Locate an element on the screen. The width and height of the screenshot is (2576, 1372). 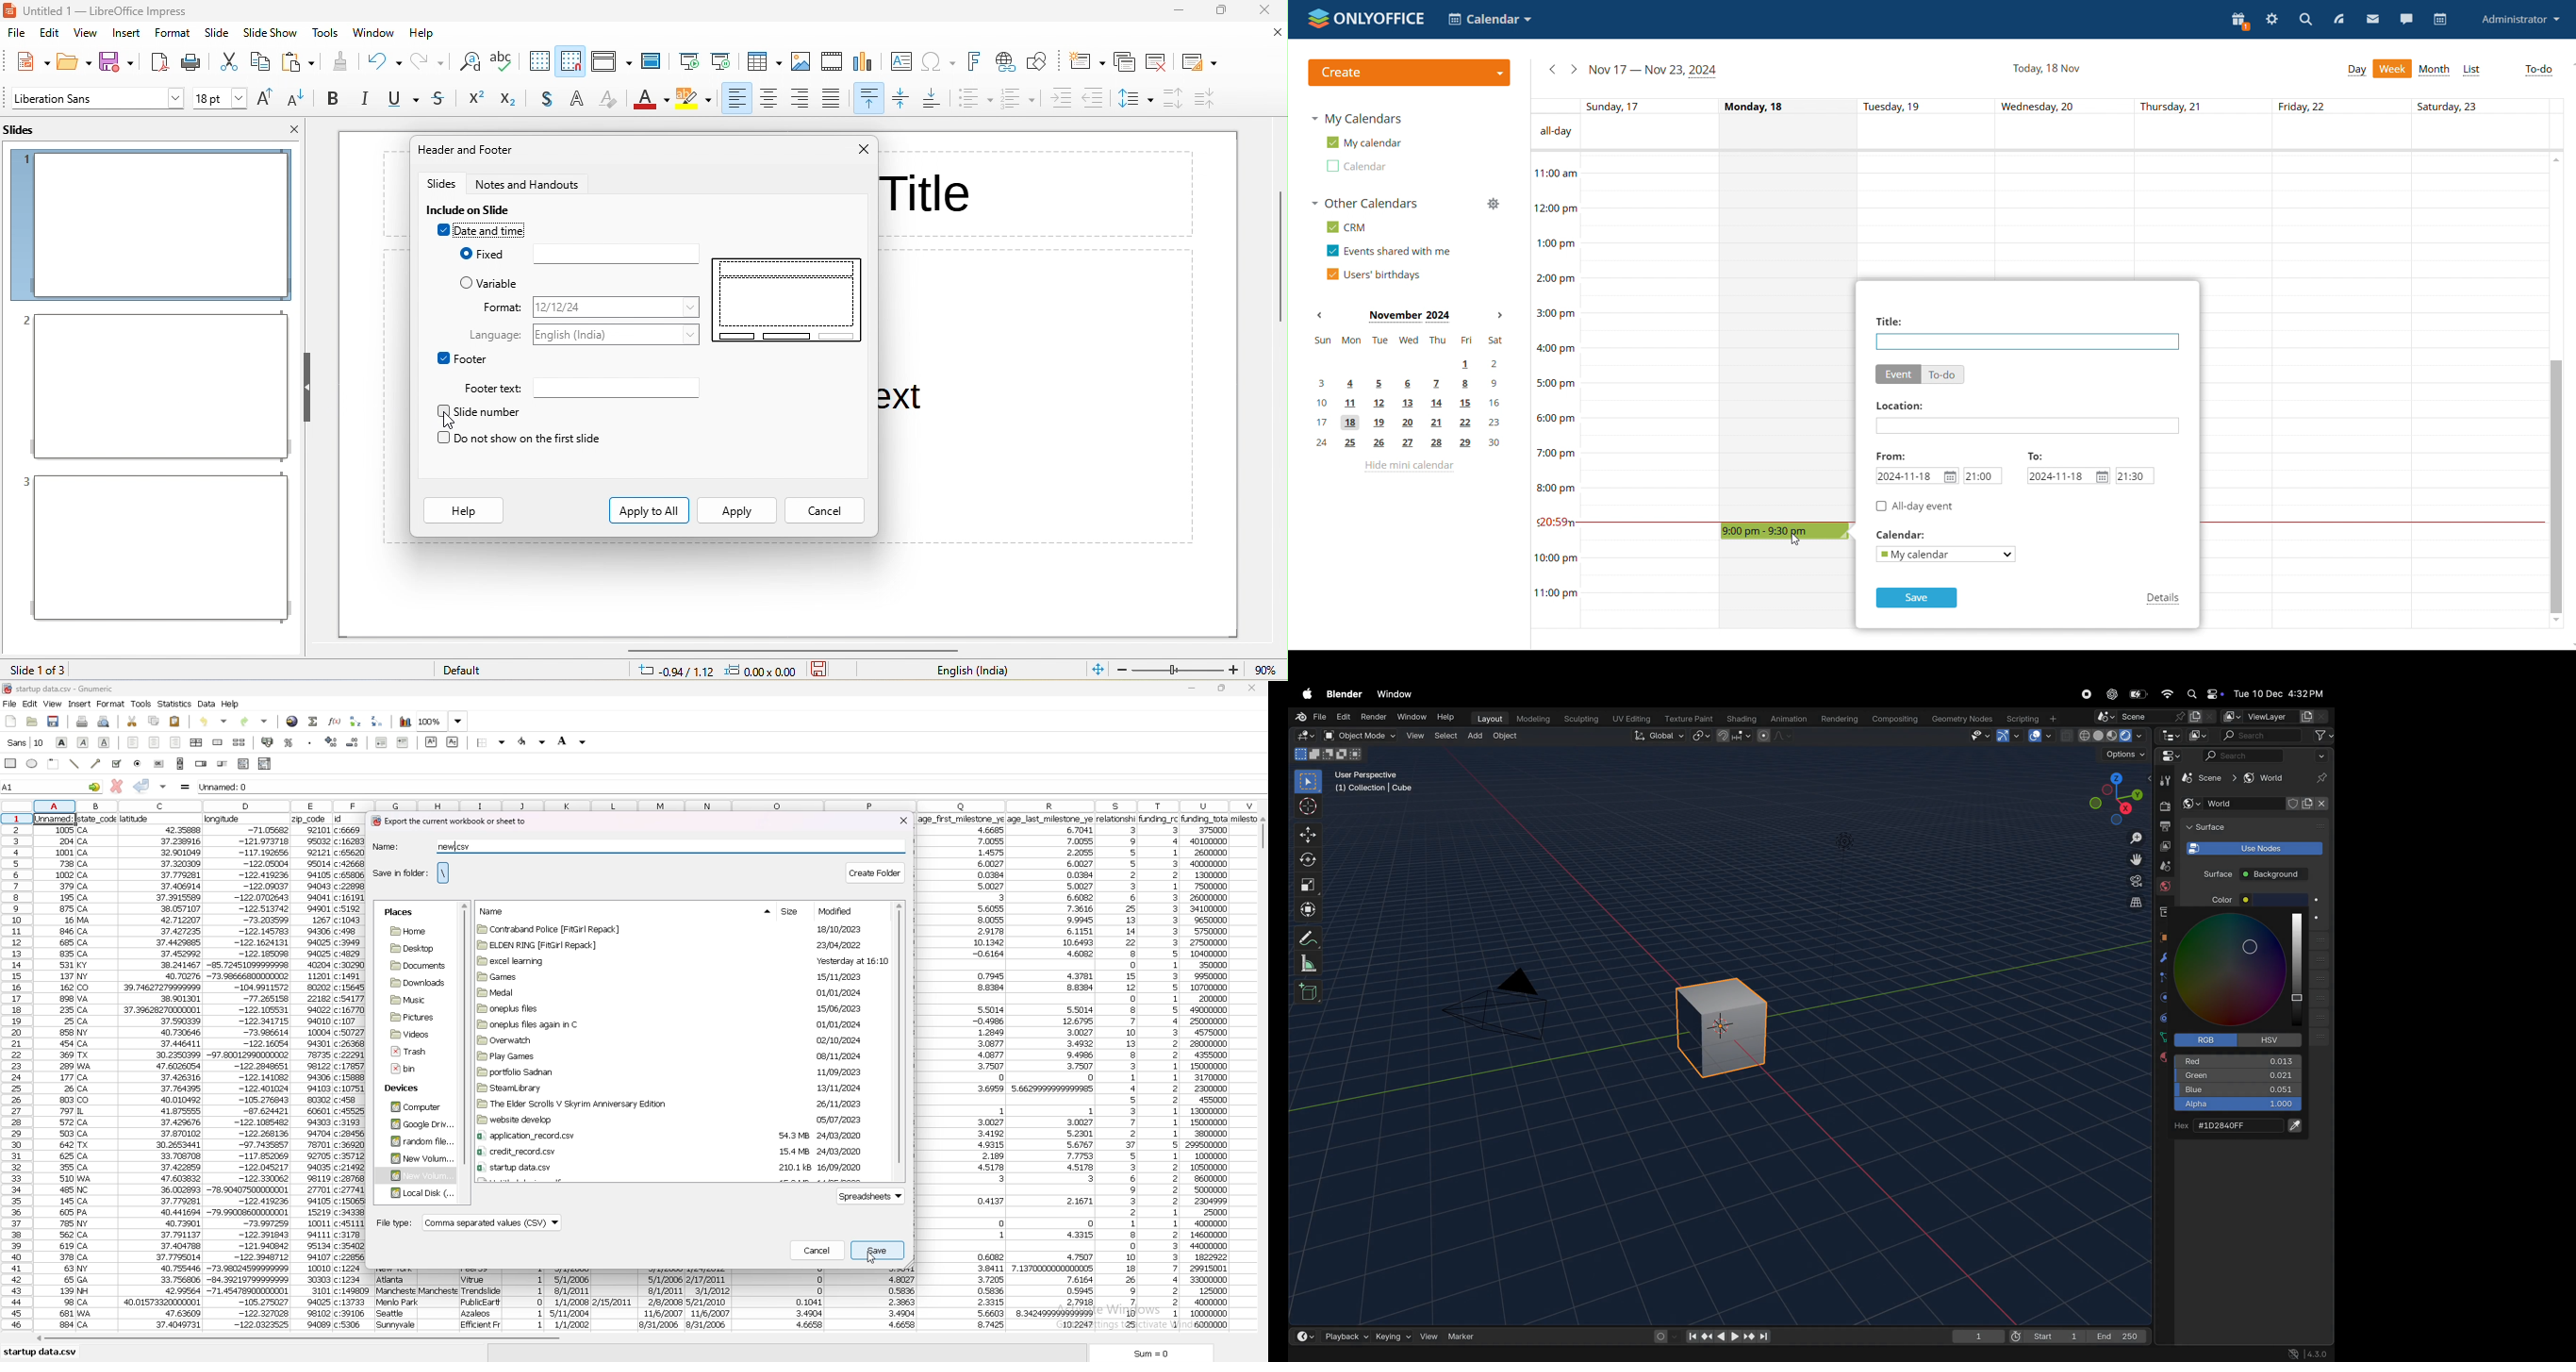
playback controls is located at coordinates (1728, 1335).